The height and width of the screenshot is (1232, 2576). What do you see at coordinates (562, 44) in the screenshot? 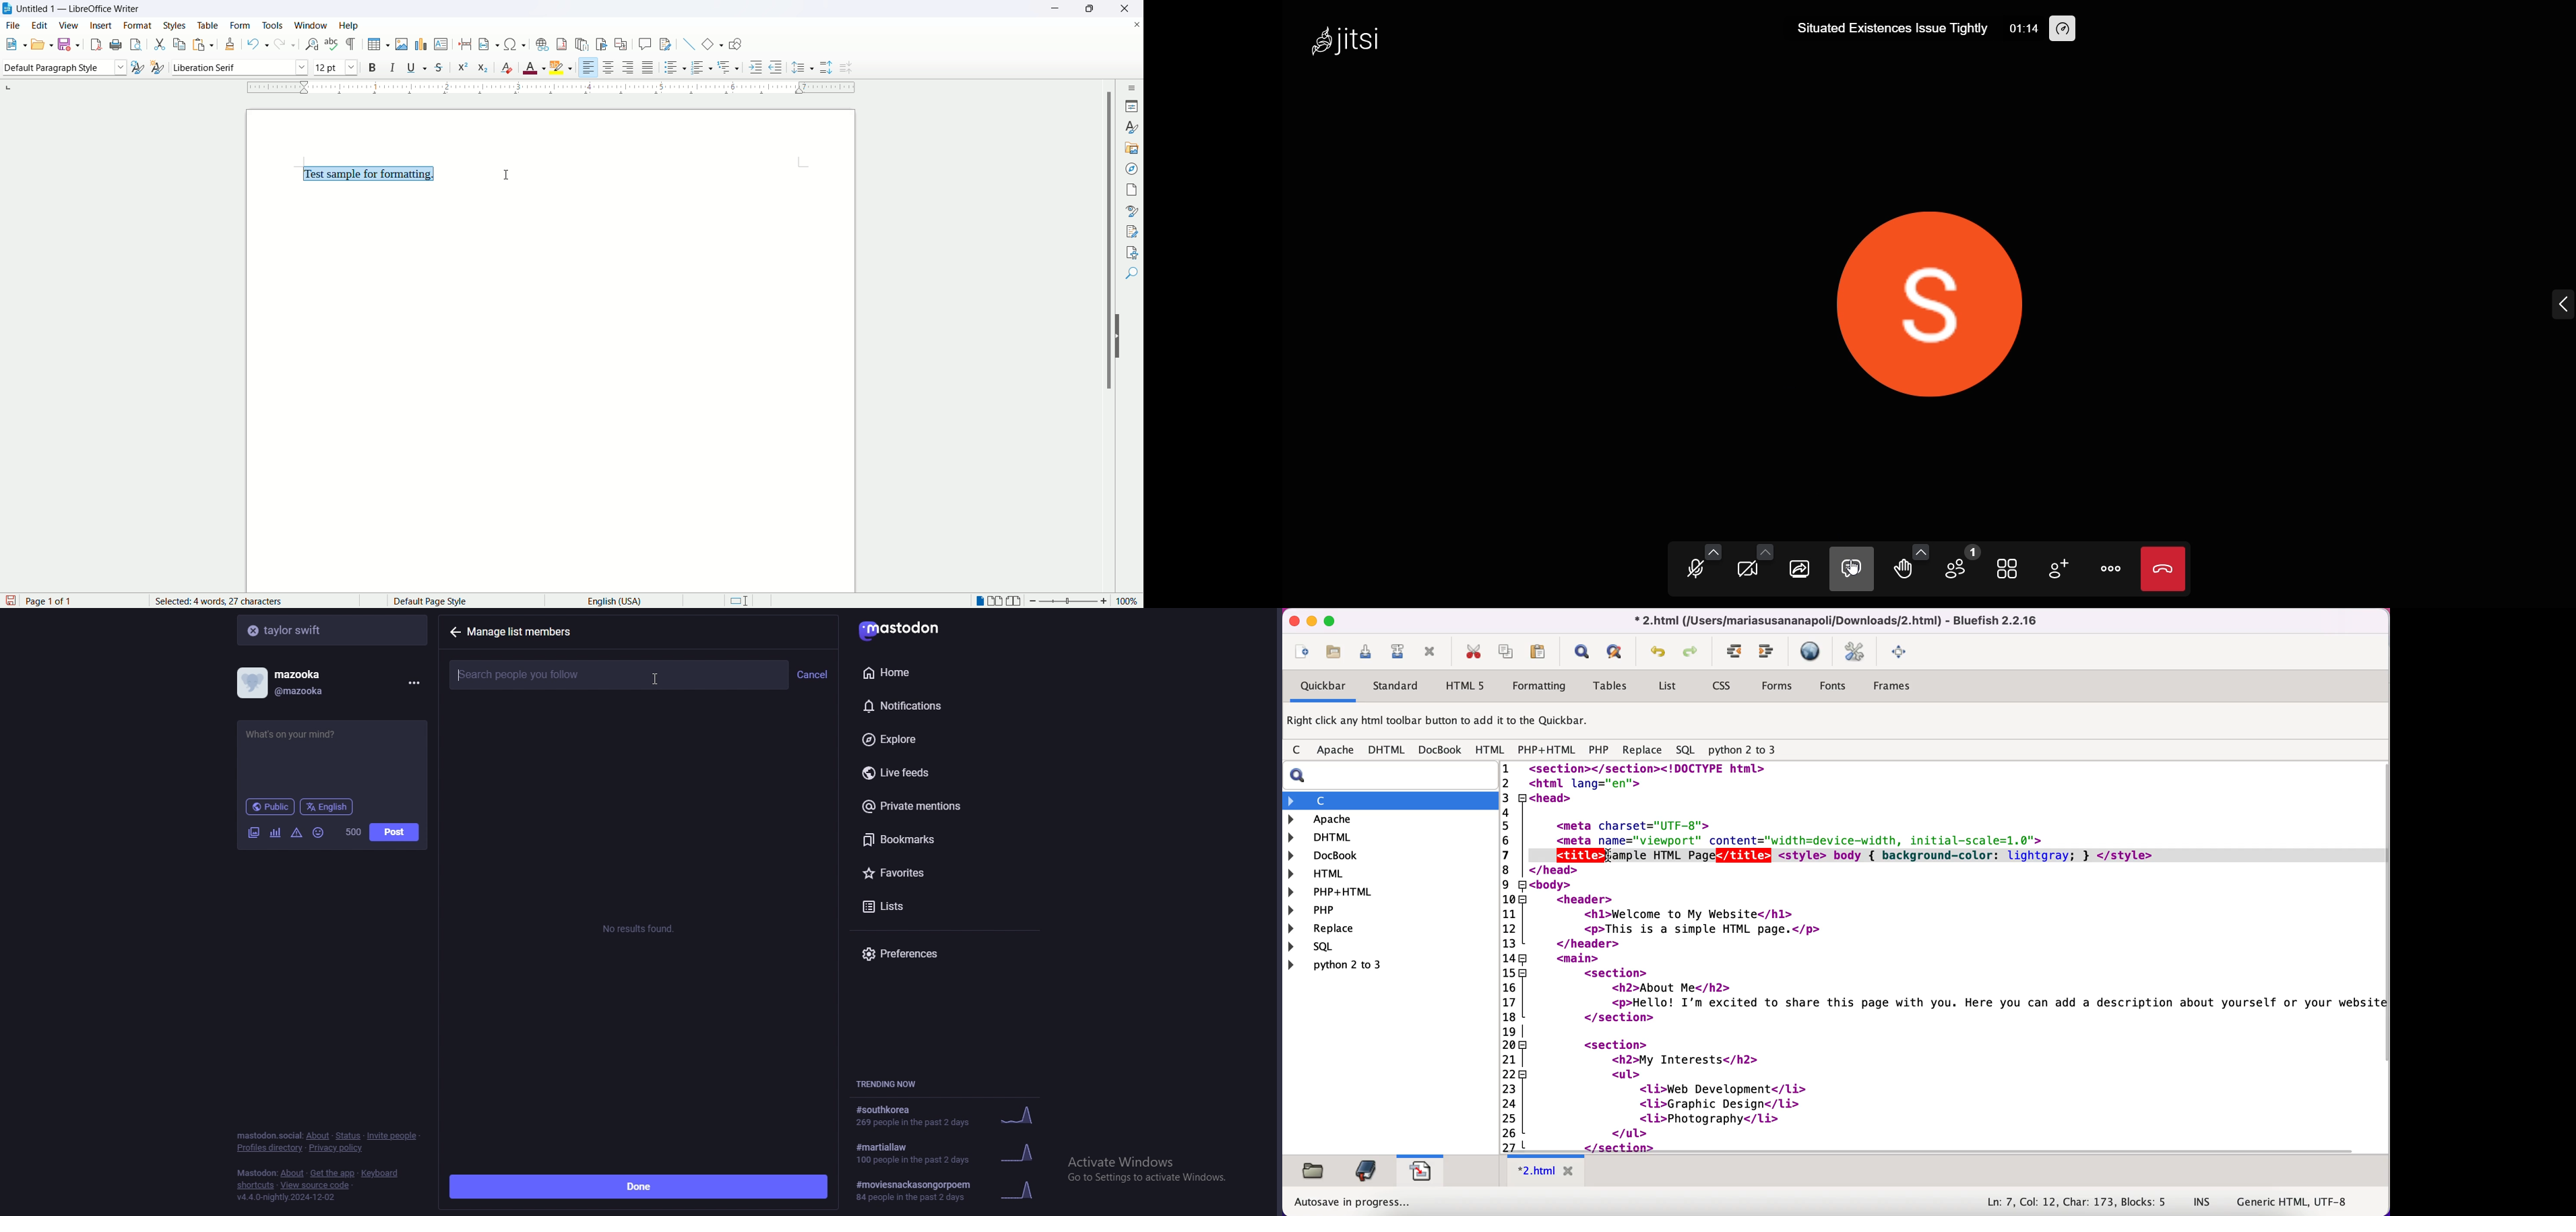
I see `insert footnote` at bounding box center [562, 44].